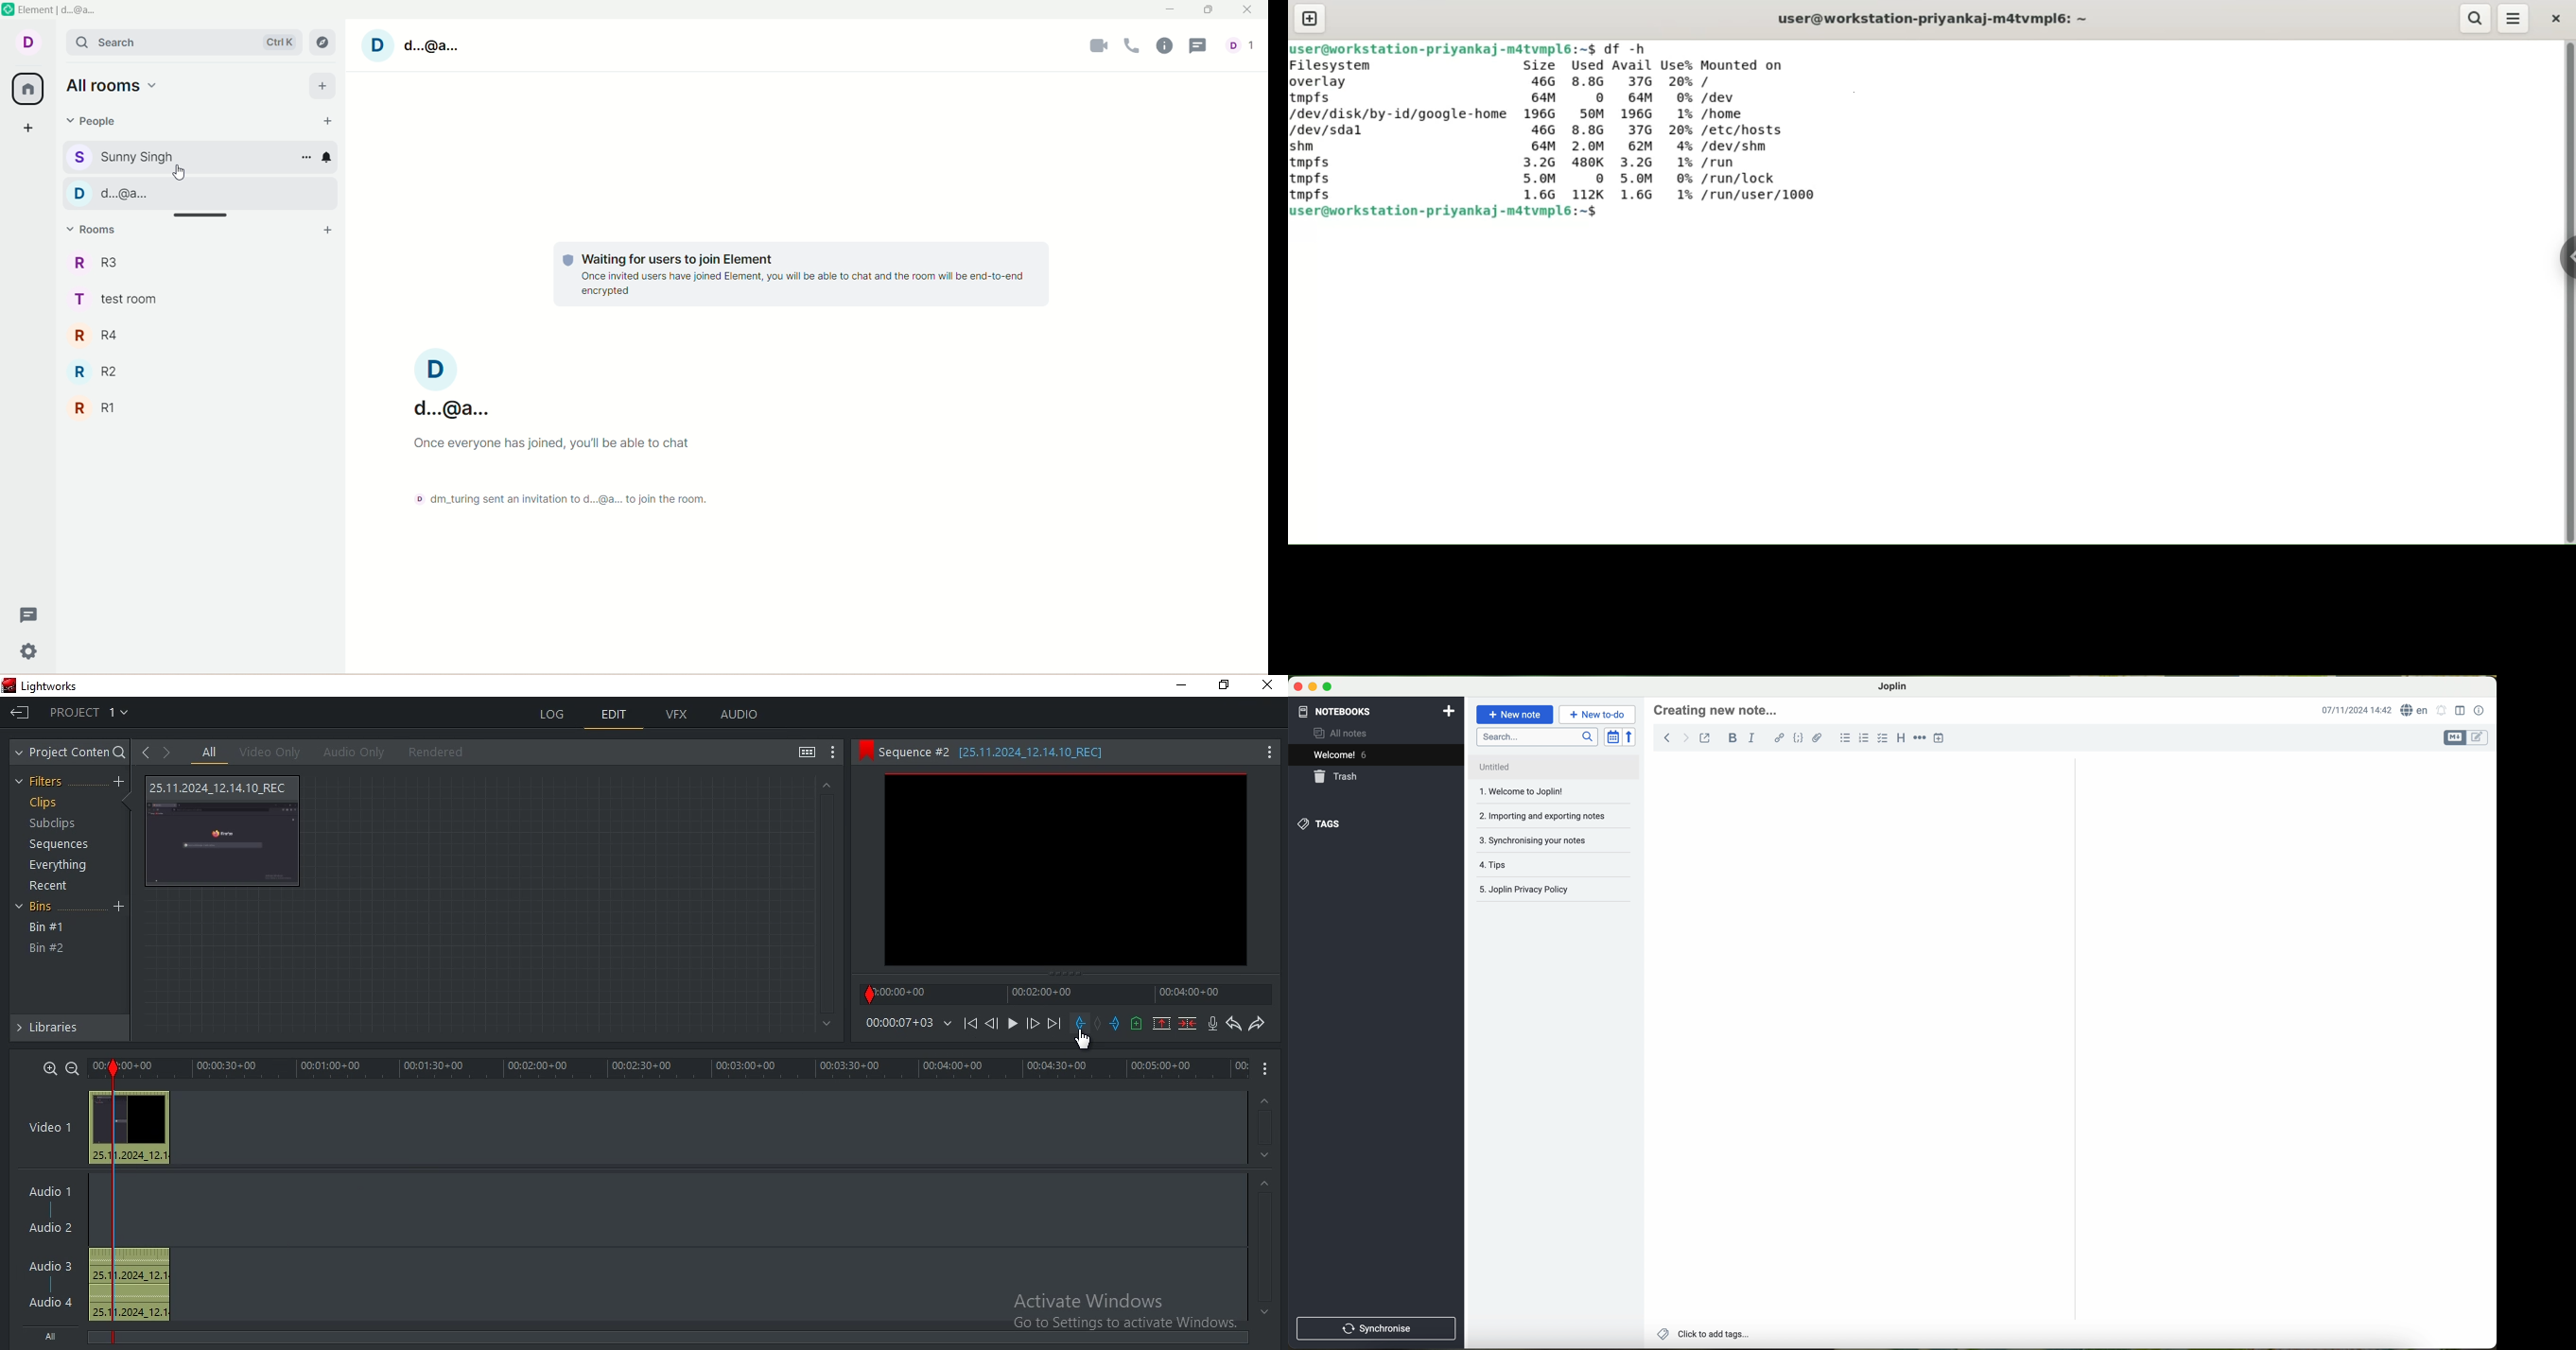  I want to click on all, so click(210, 753).